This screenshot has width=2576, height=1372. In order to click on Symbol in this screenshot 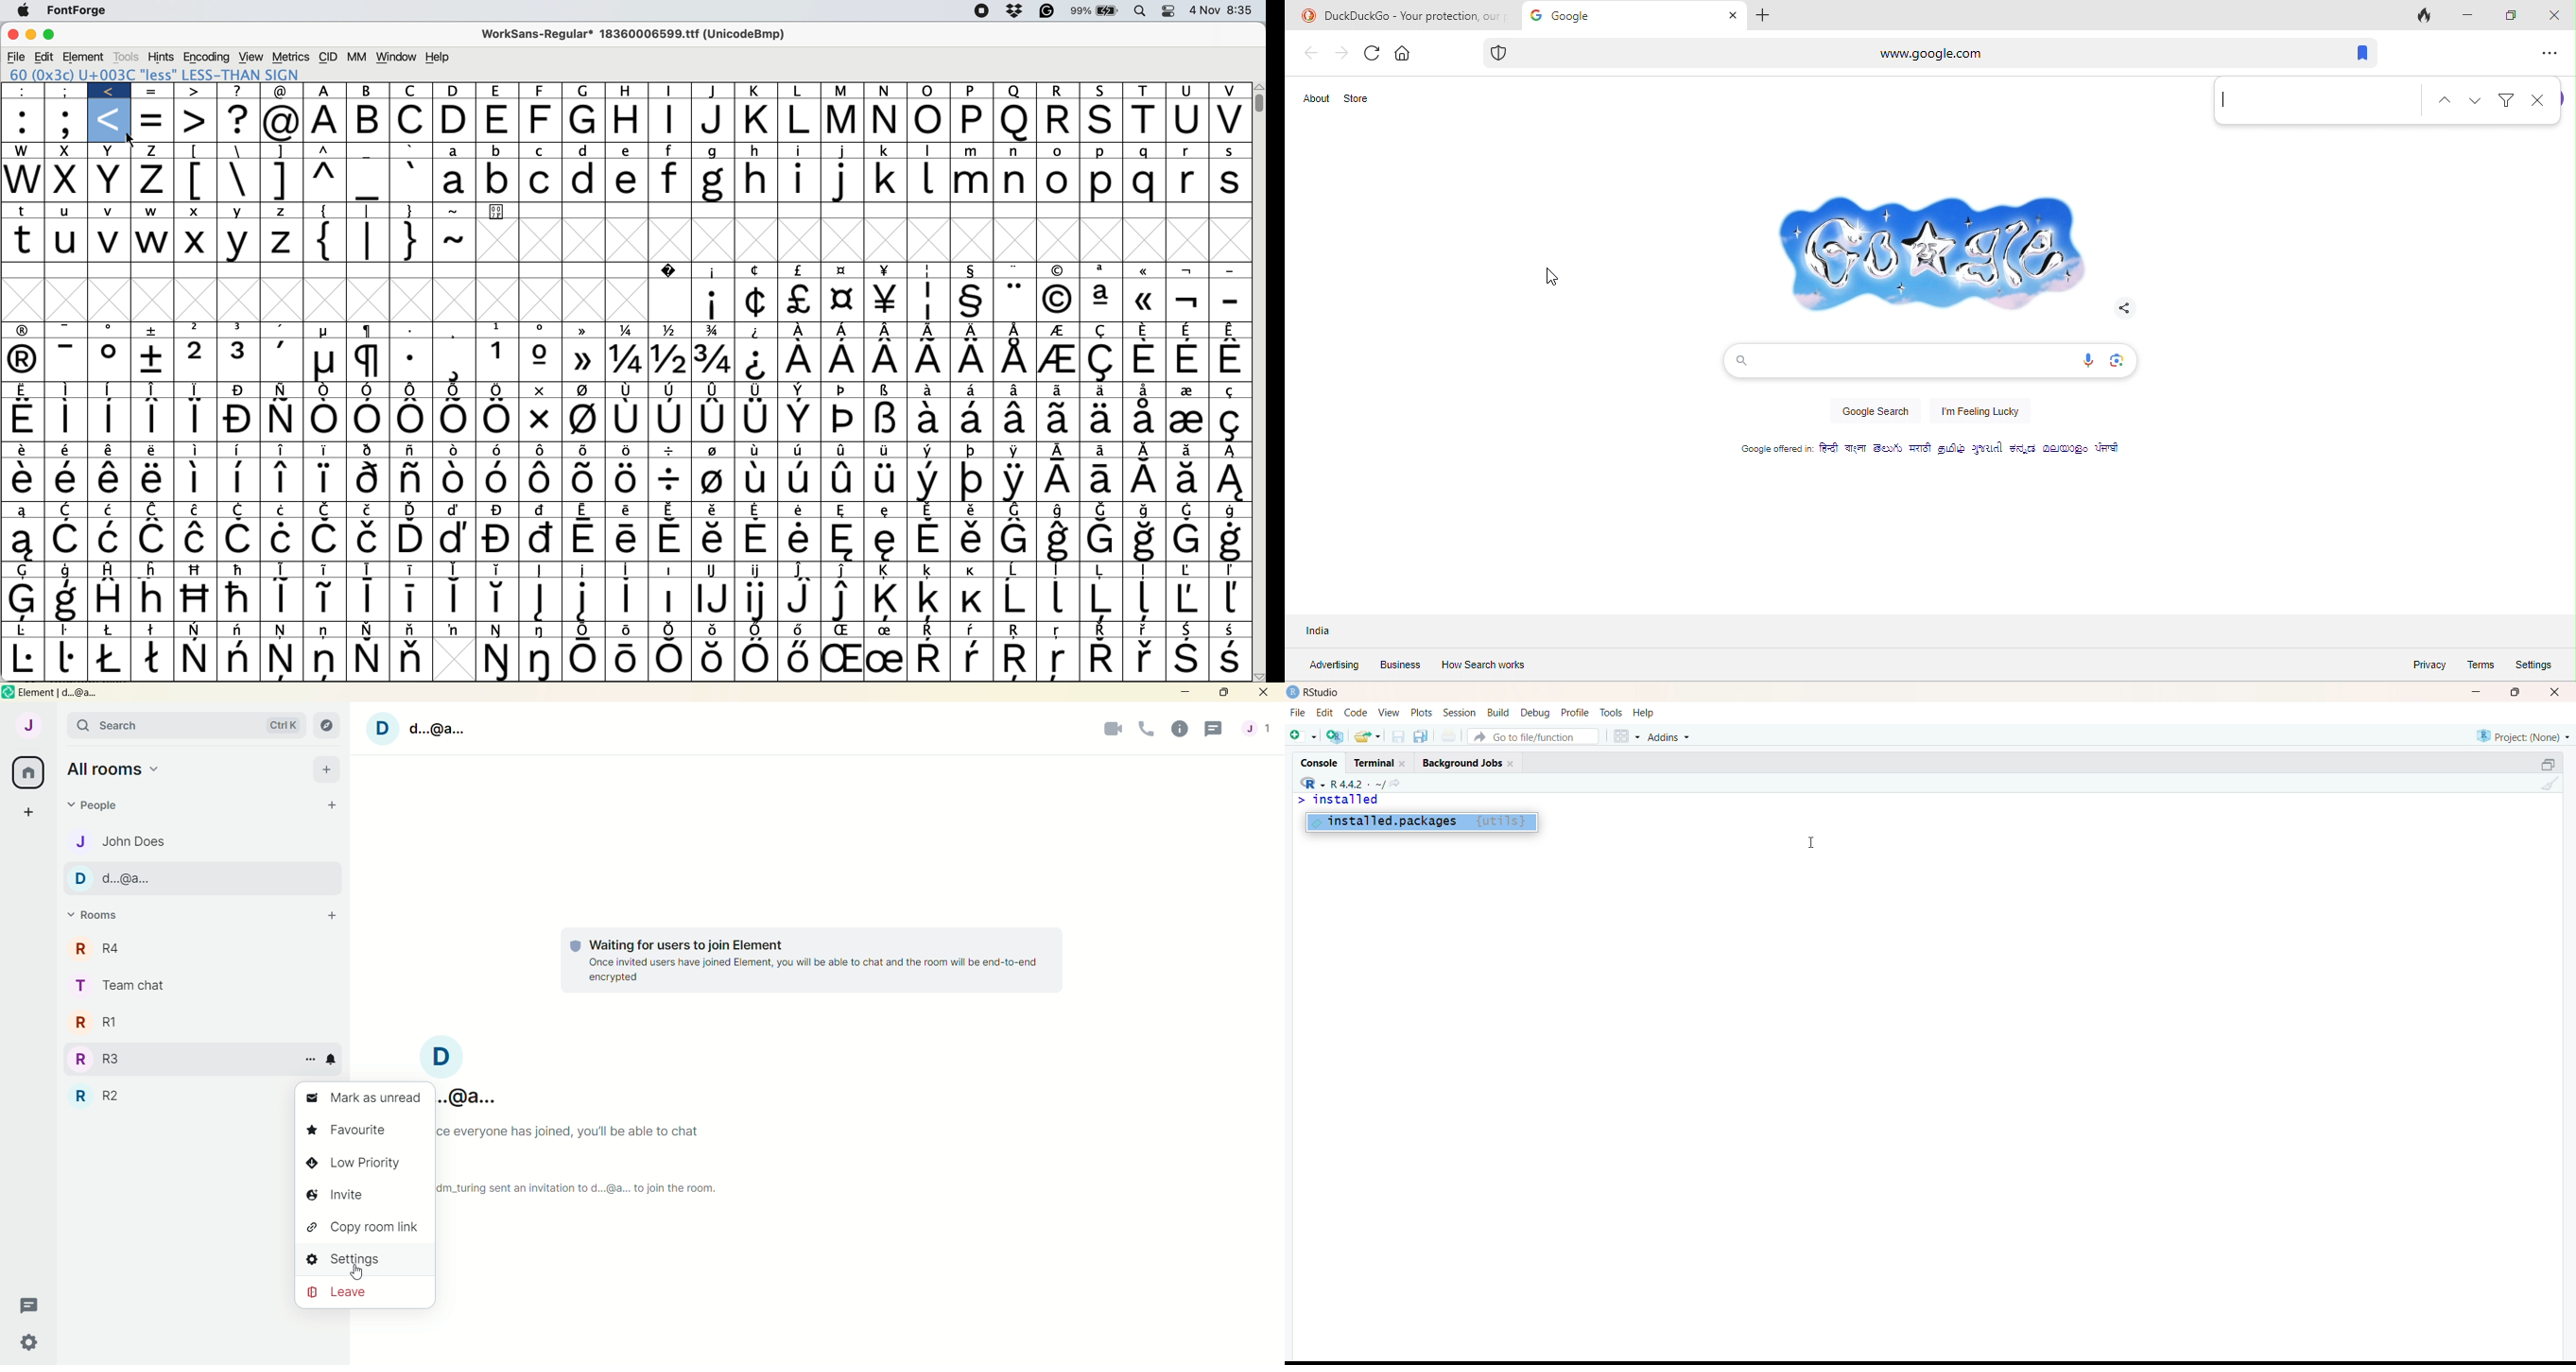, I will do `click(973, 299)`.